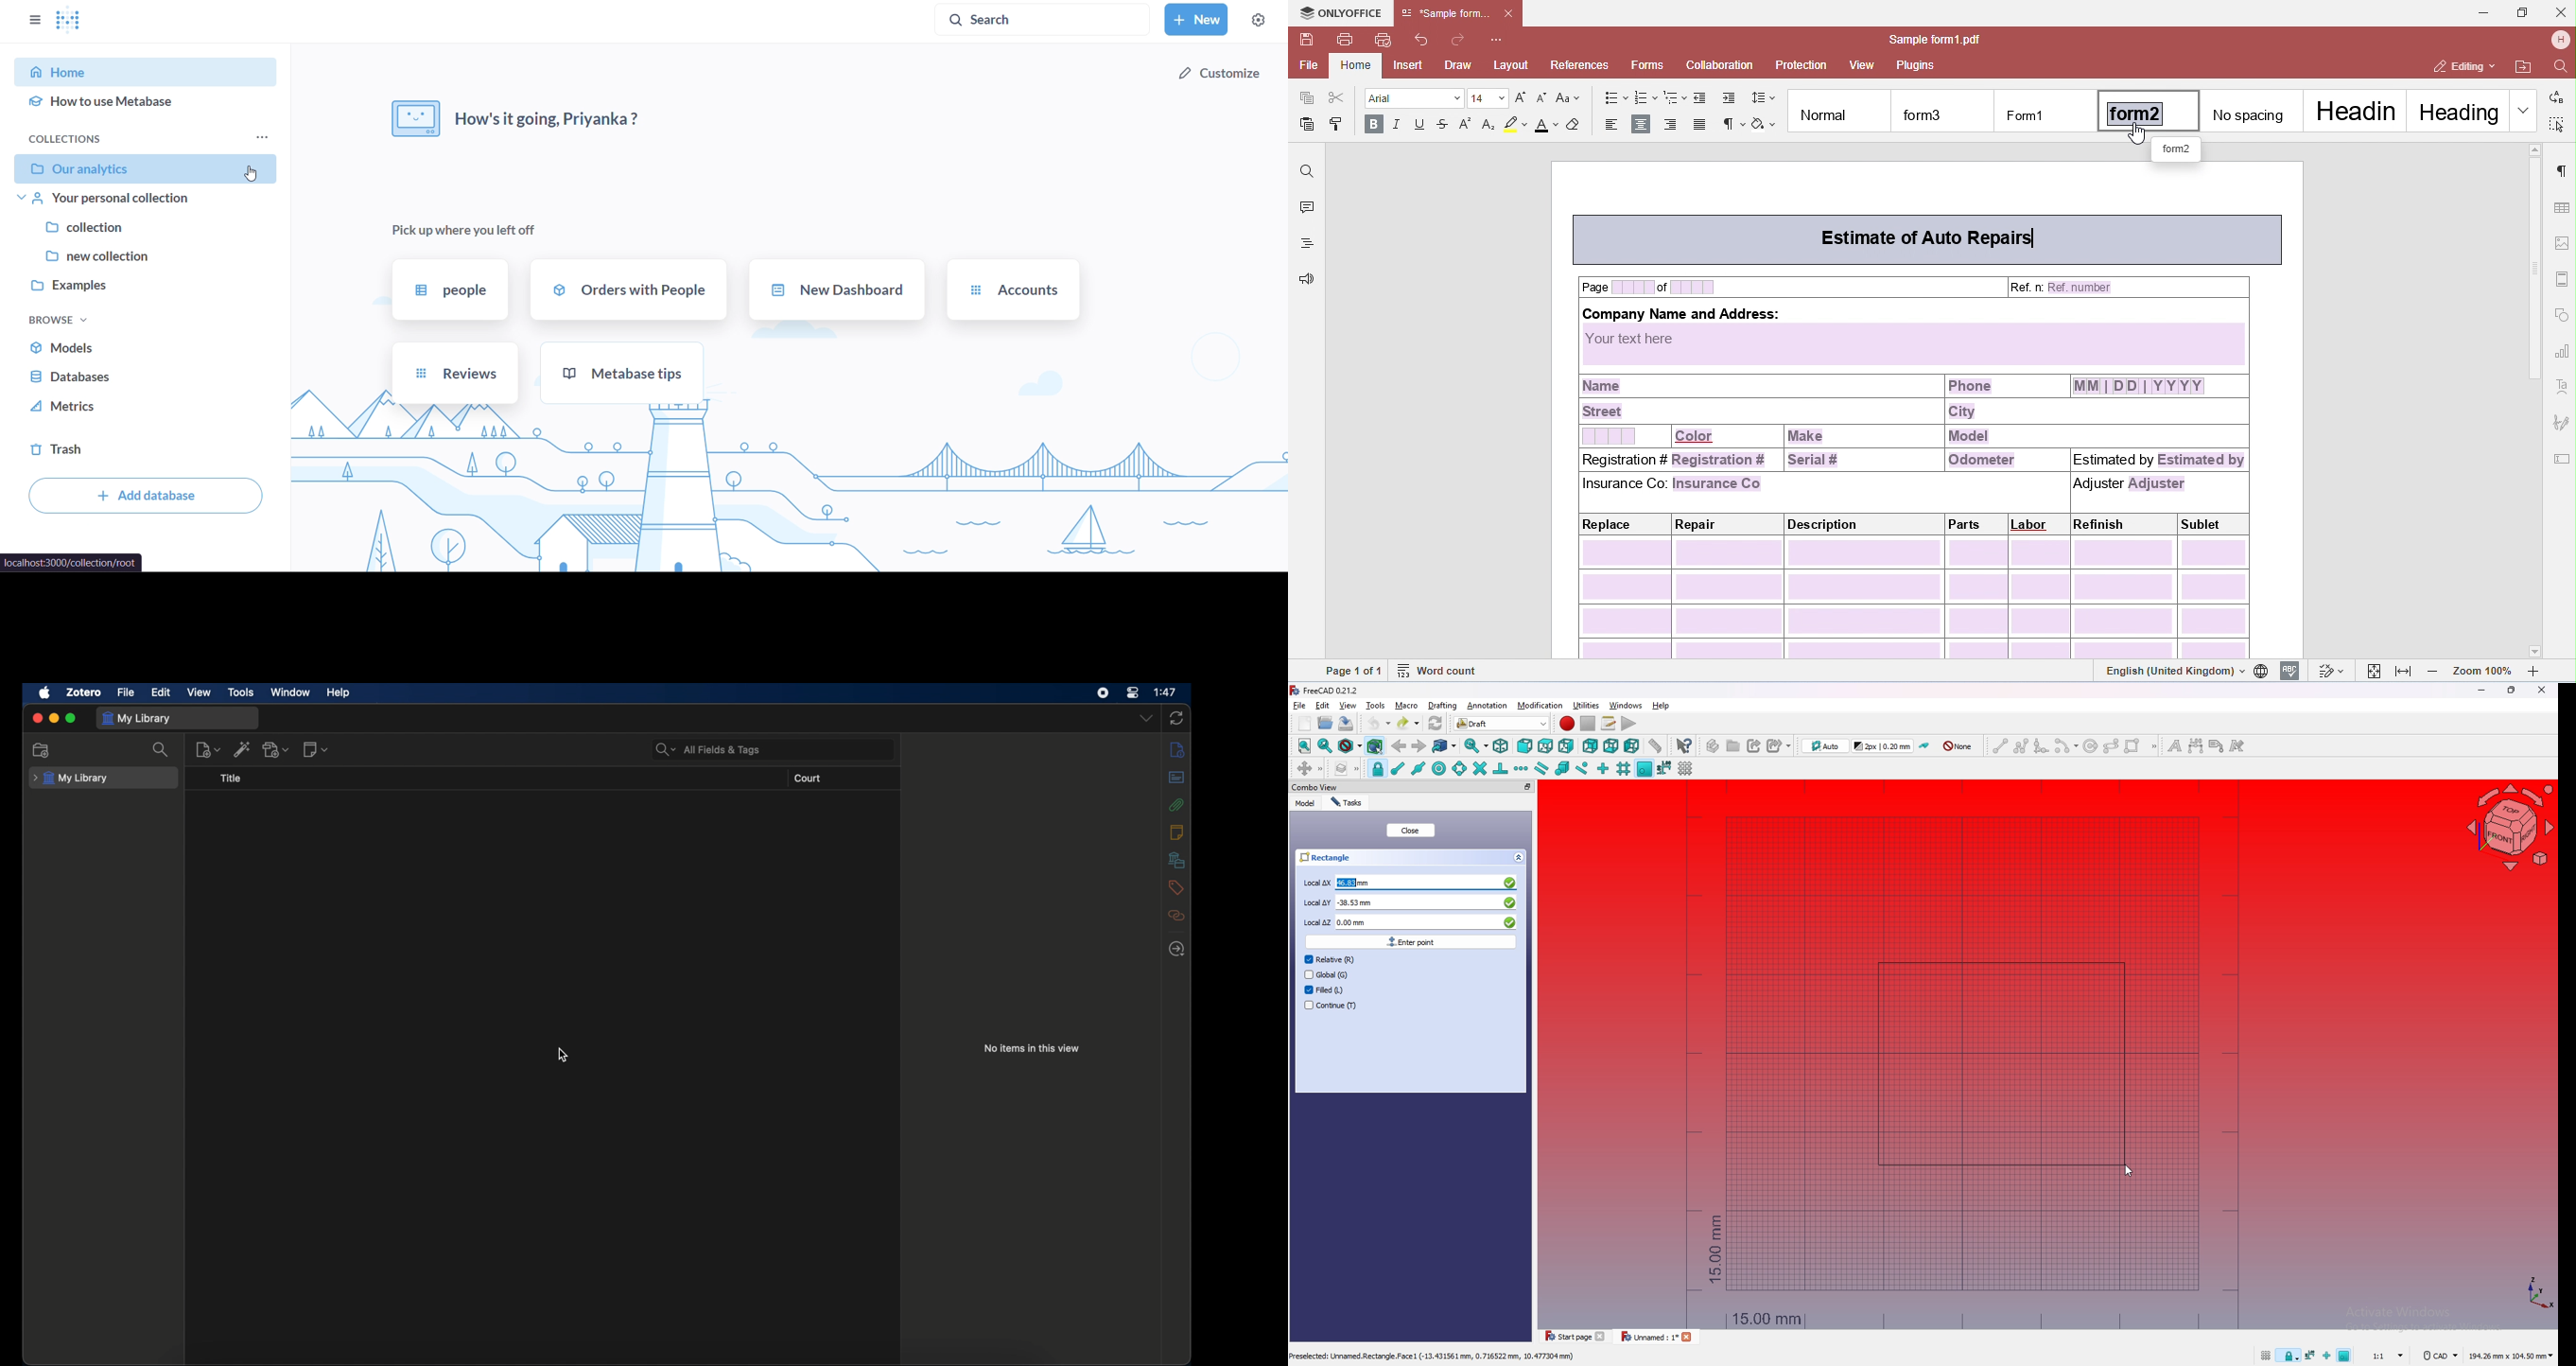 Image resolution: width=2576 pixels, height=1372 pixels. I want to click on new item, so click(208, 749).